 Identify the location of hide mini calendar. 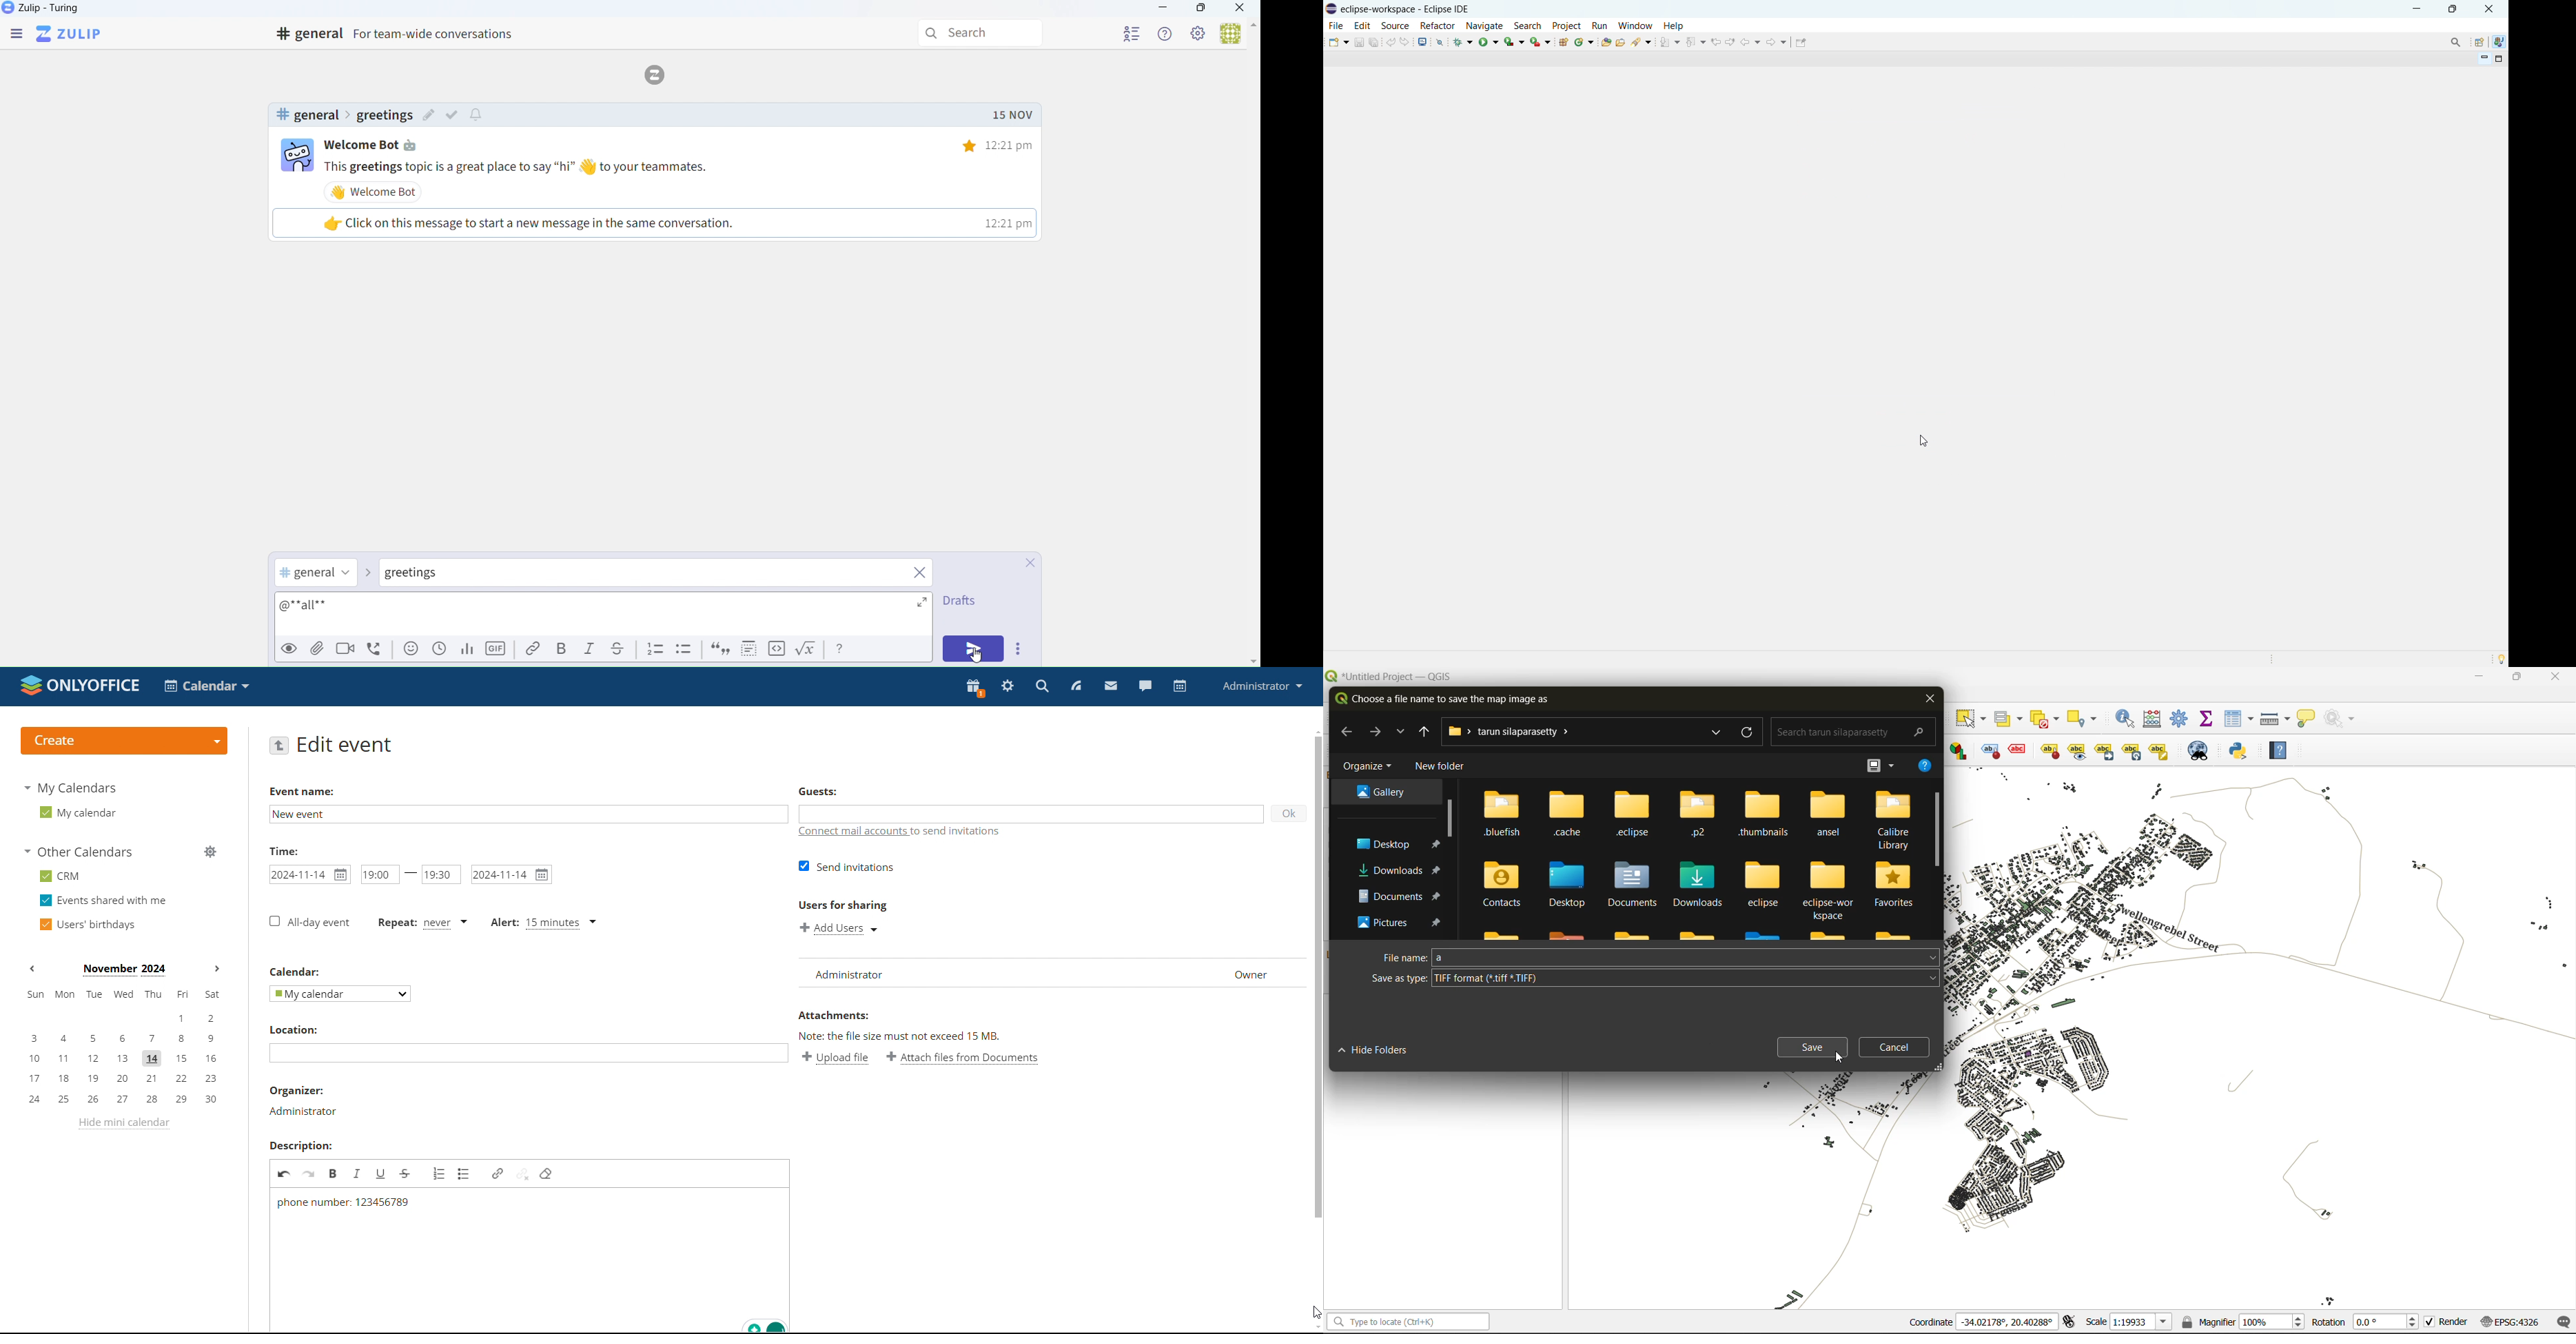
(124, 1125).